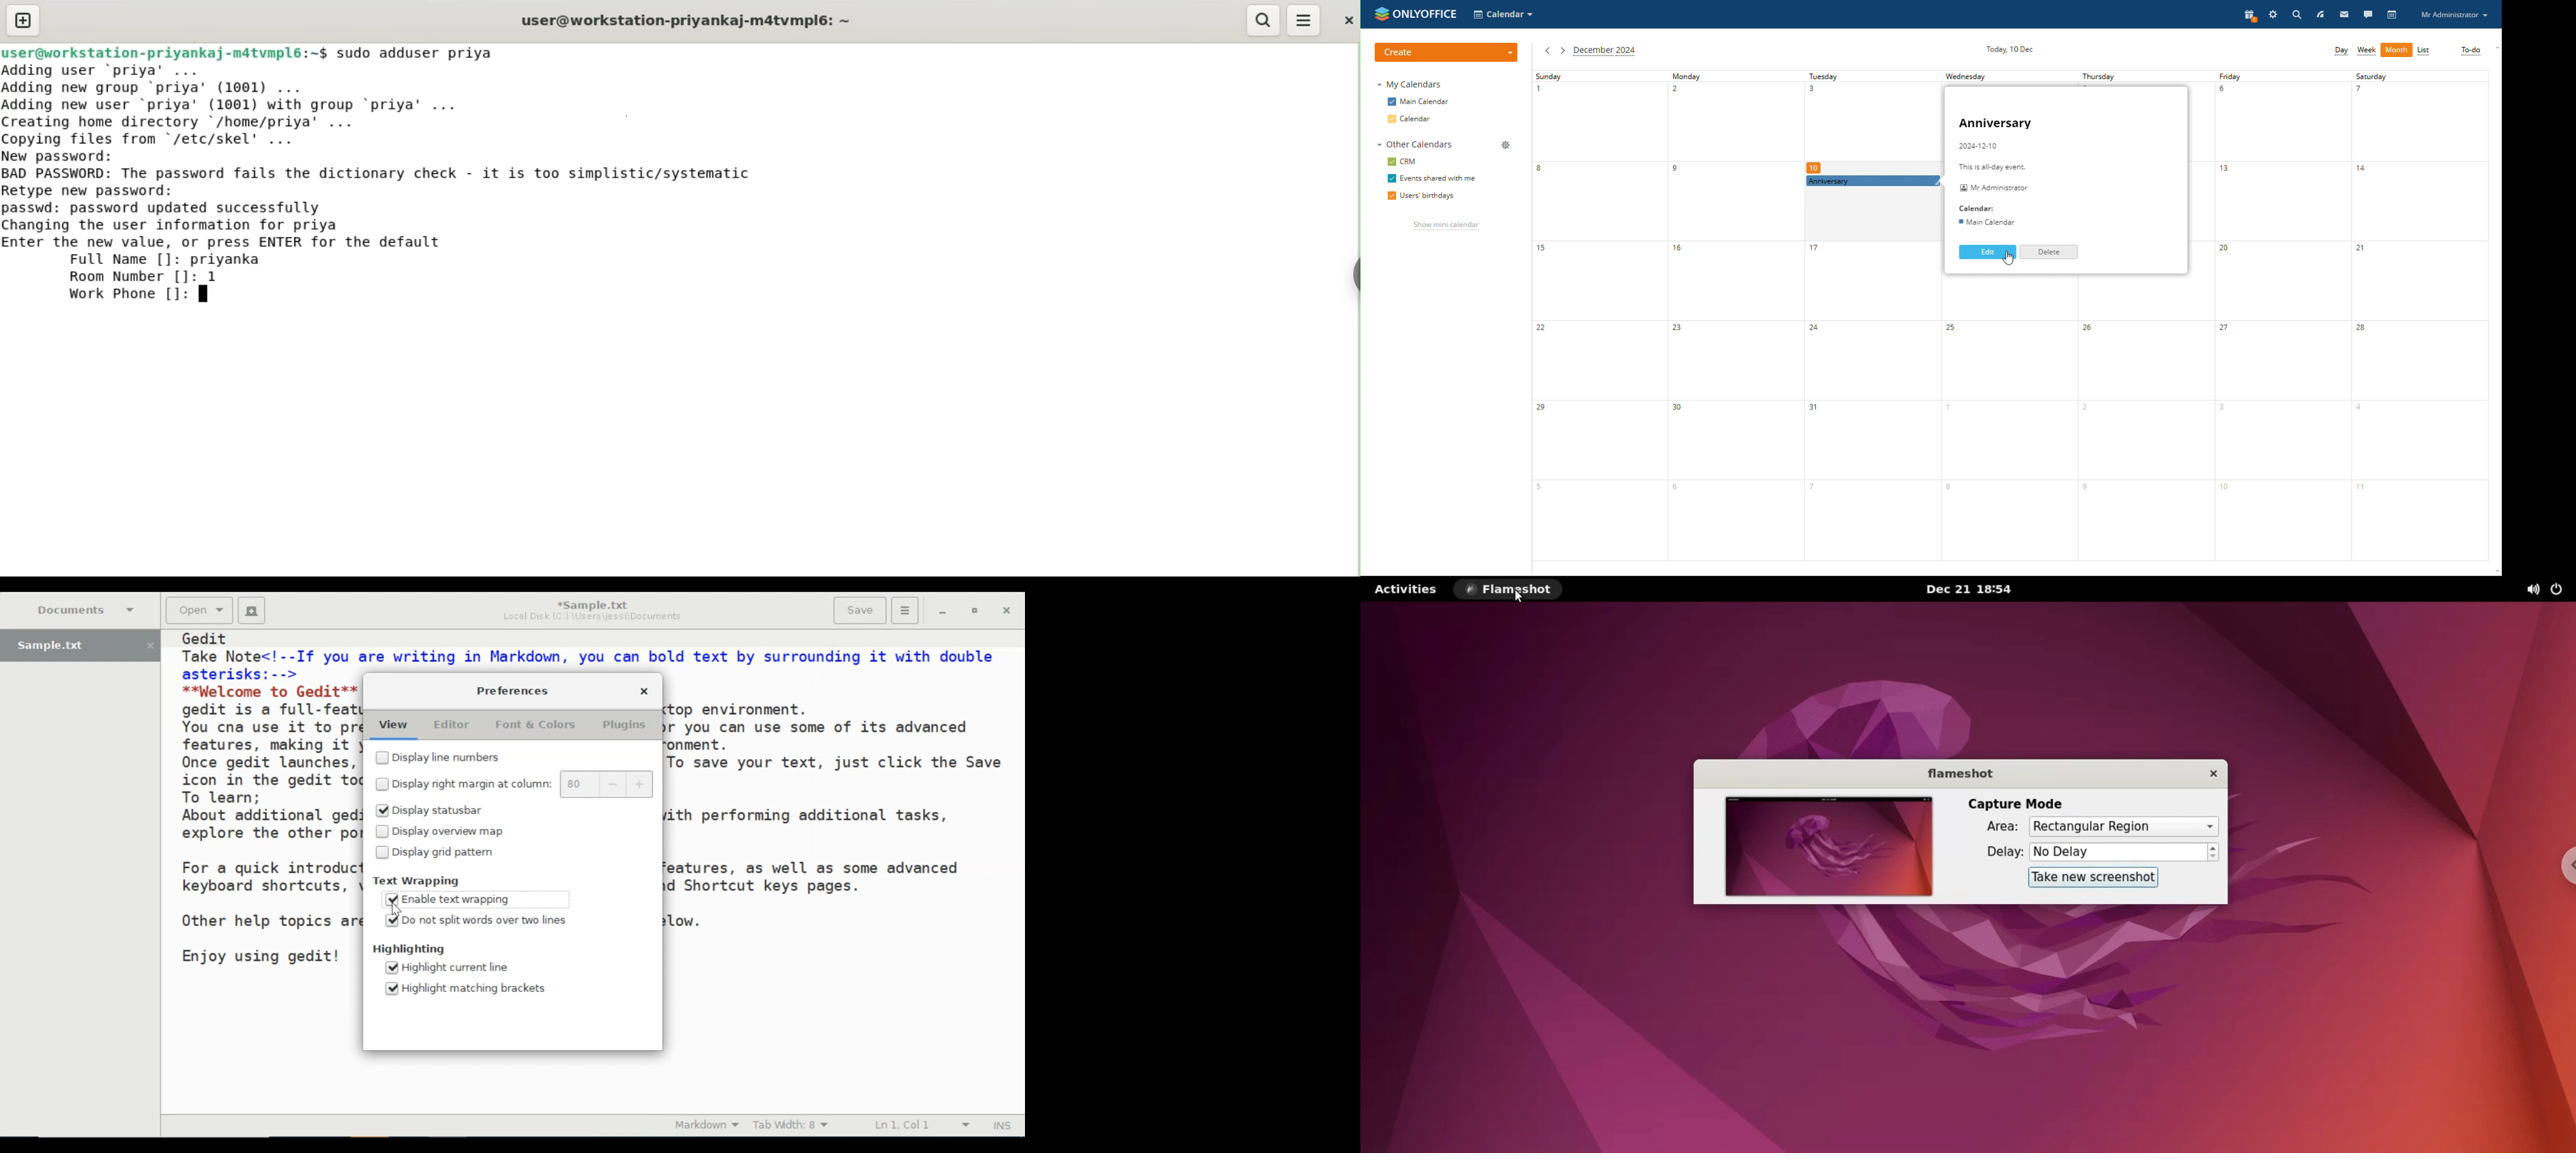 The image size is (2576, 1176). I want to click on decrease margin , so click(613, 784).